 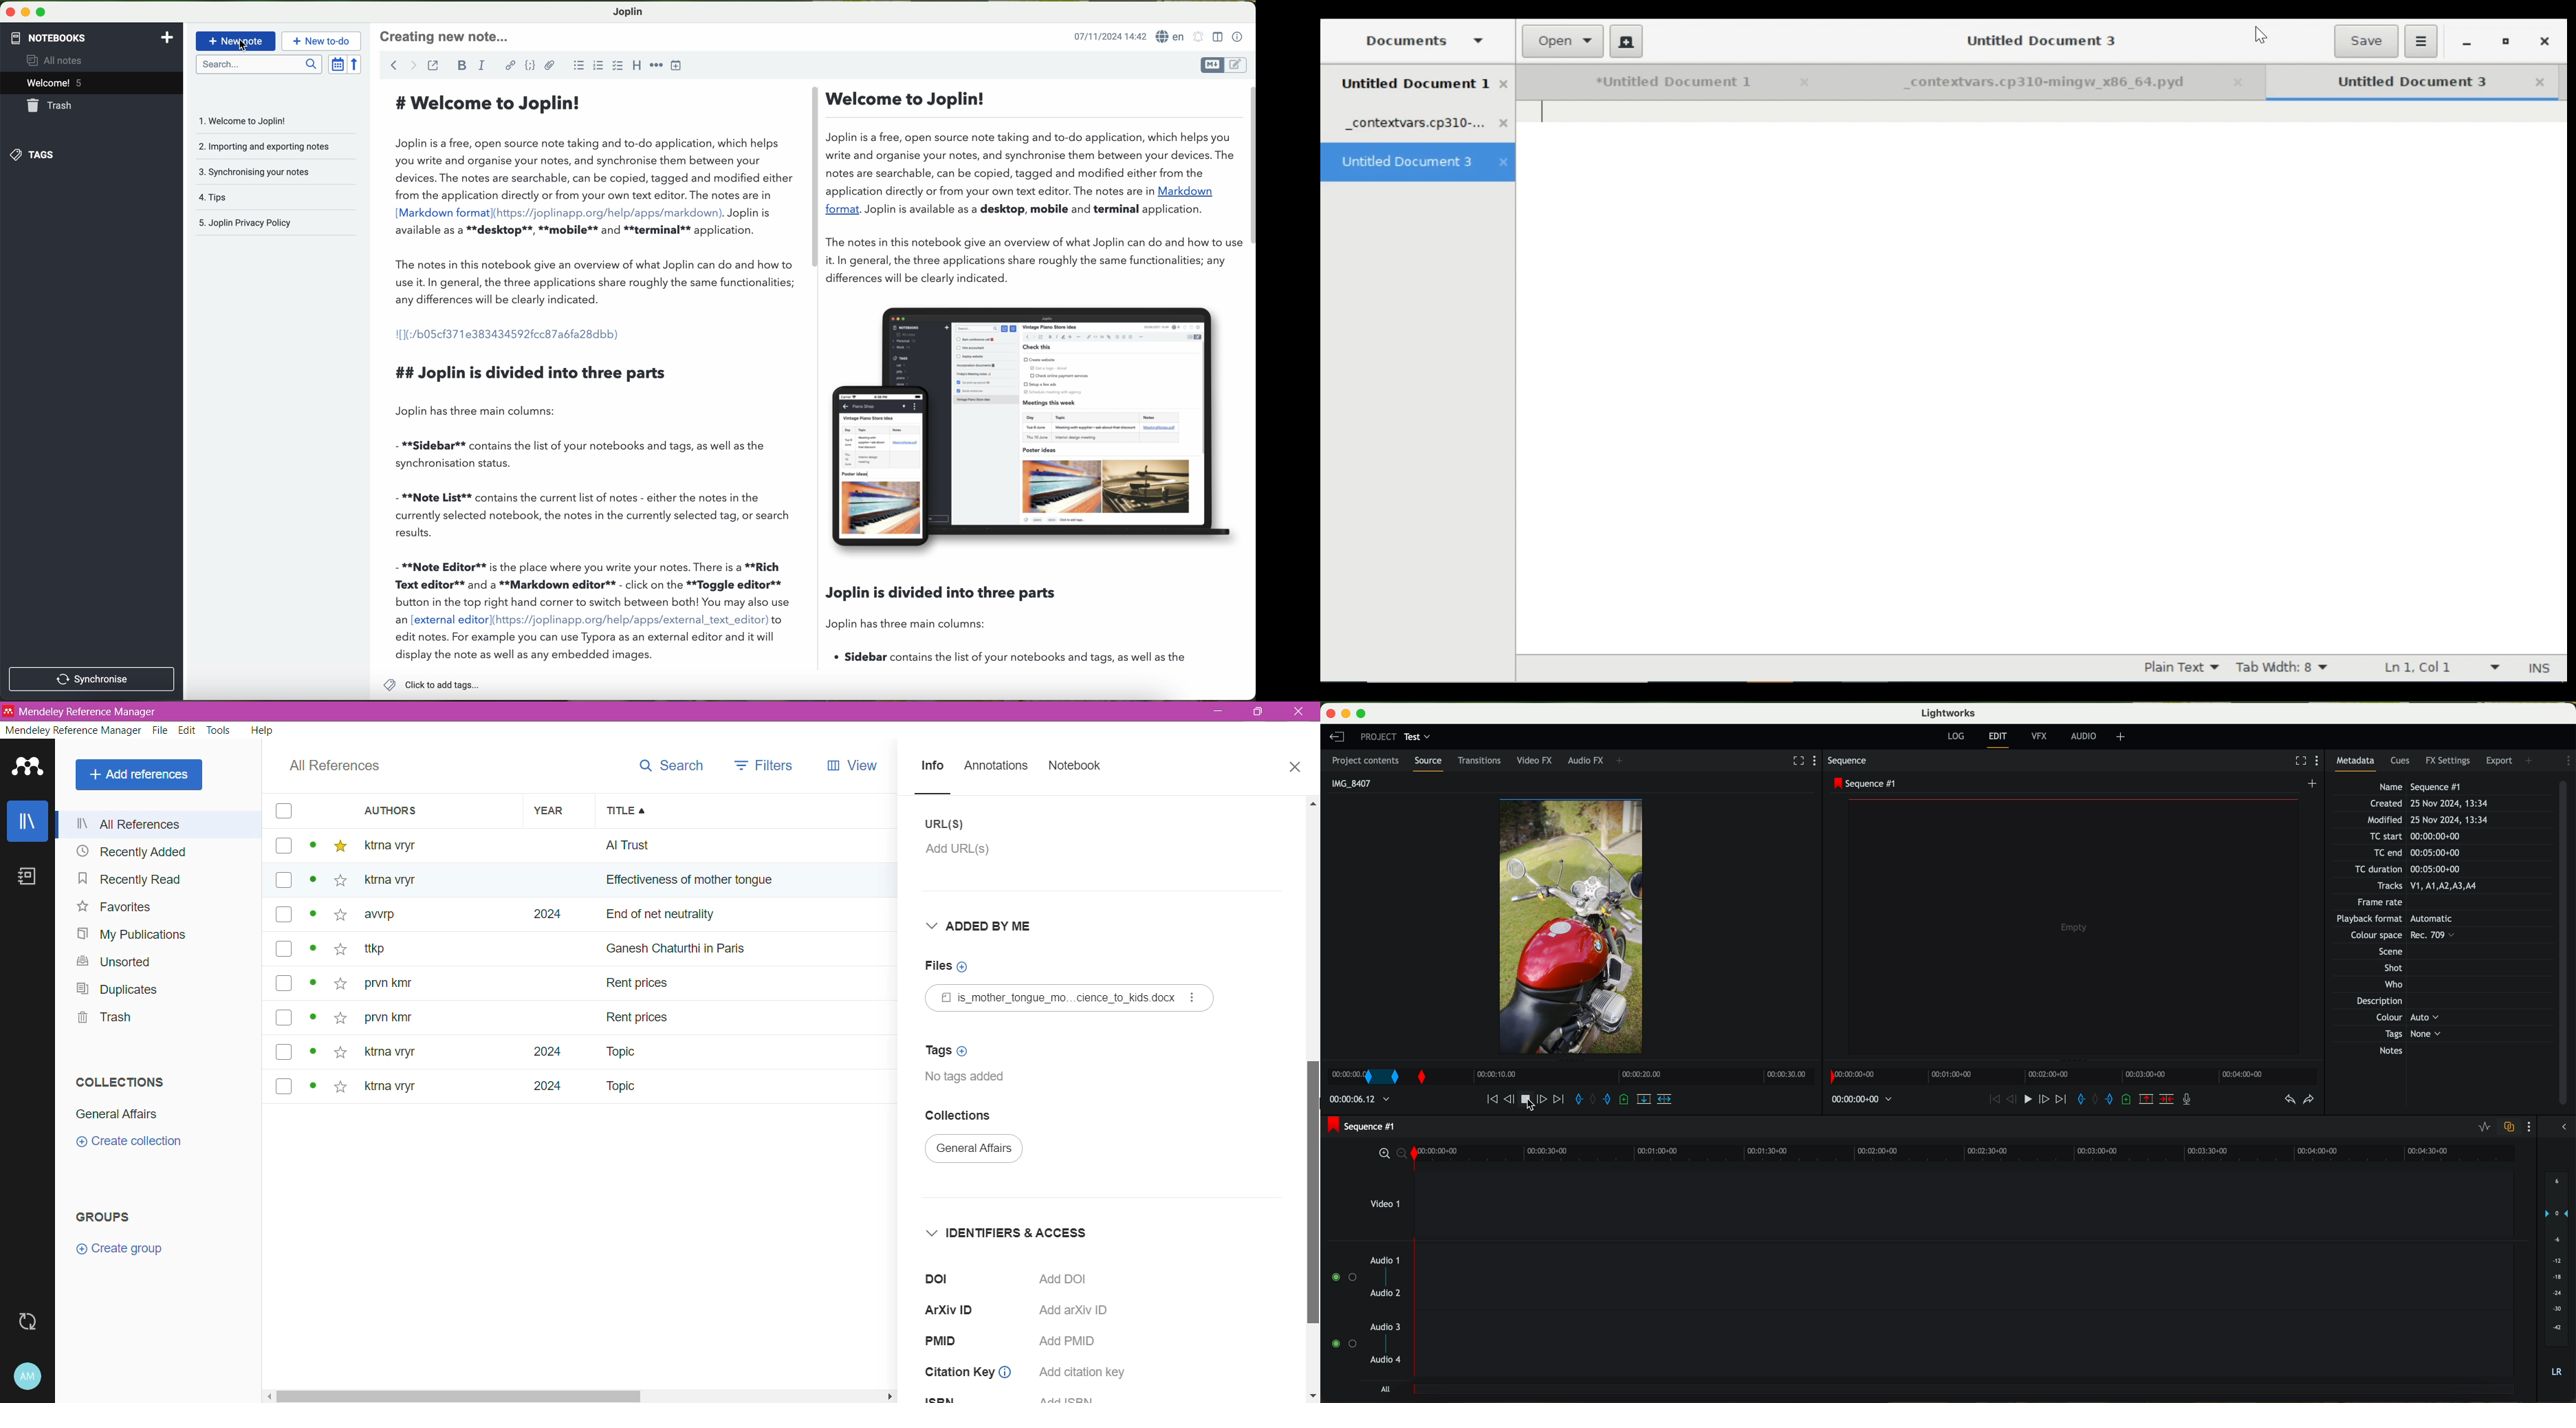 I want to click on heading, so click(x=638, y=66).